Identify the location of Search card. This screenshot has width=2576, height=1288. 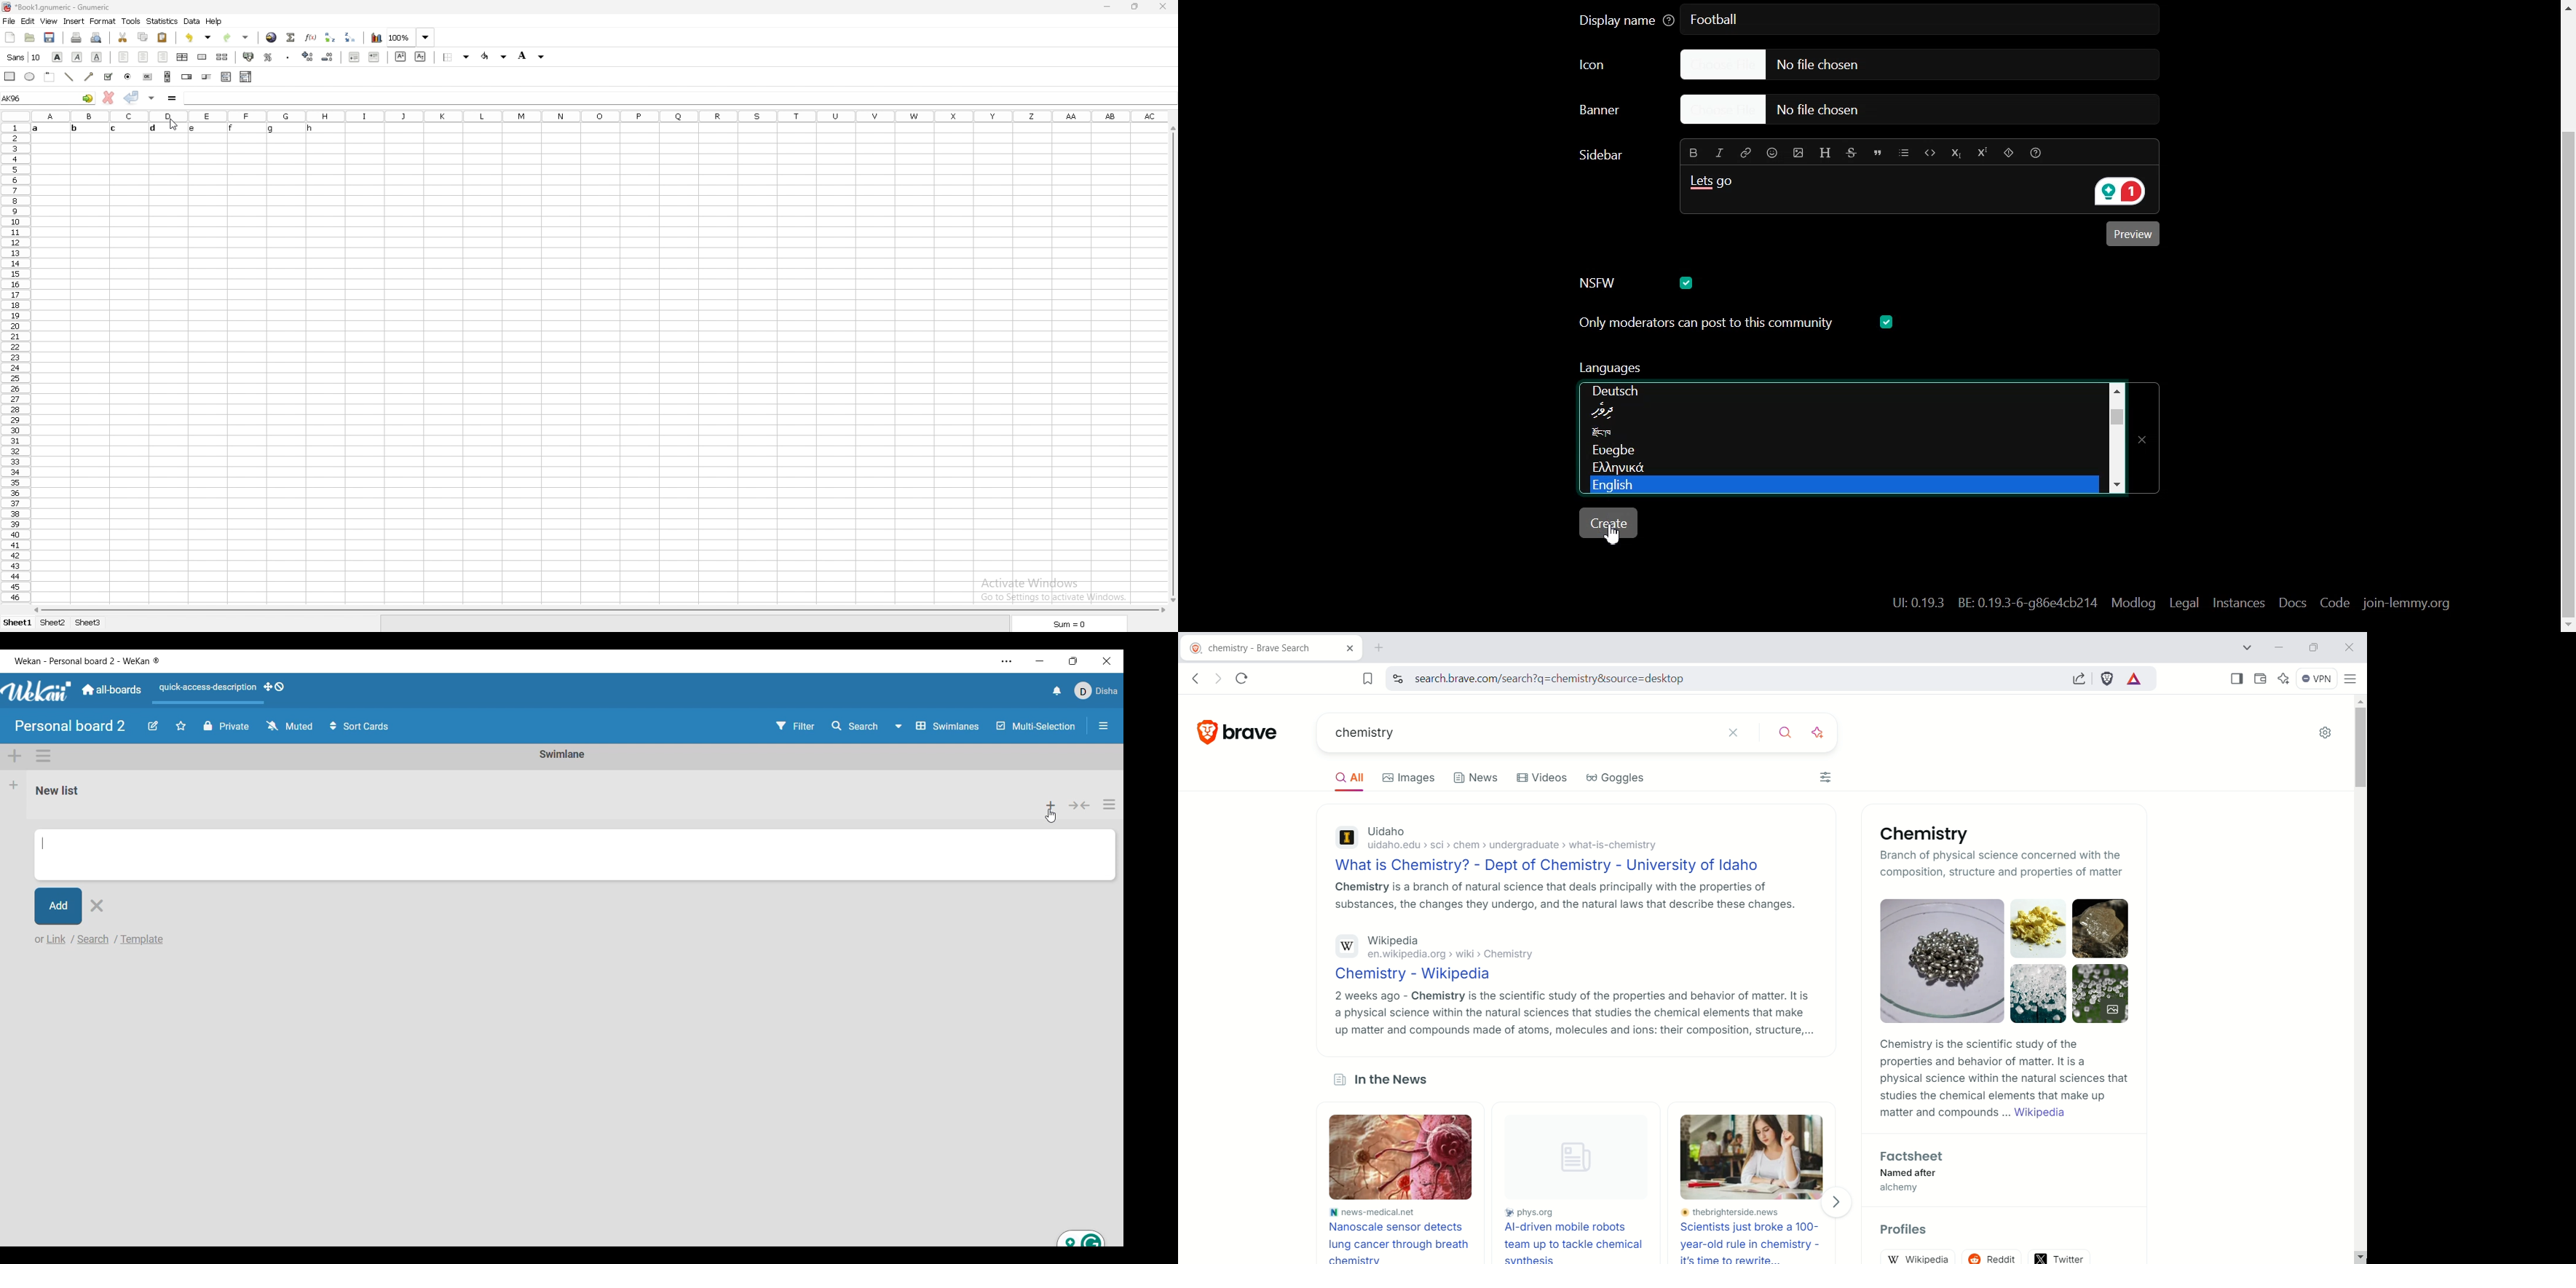
(94, 939).